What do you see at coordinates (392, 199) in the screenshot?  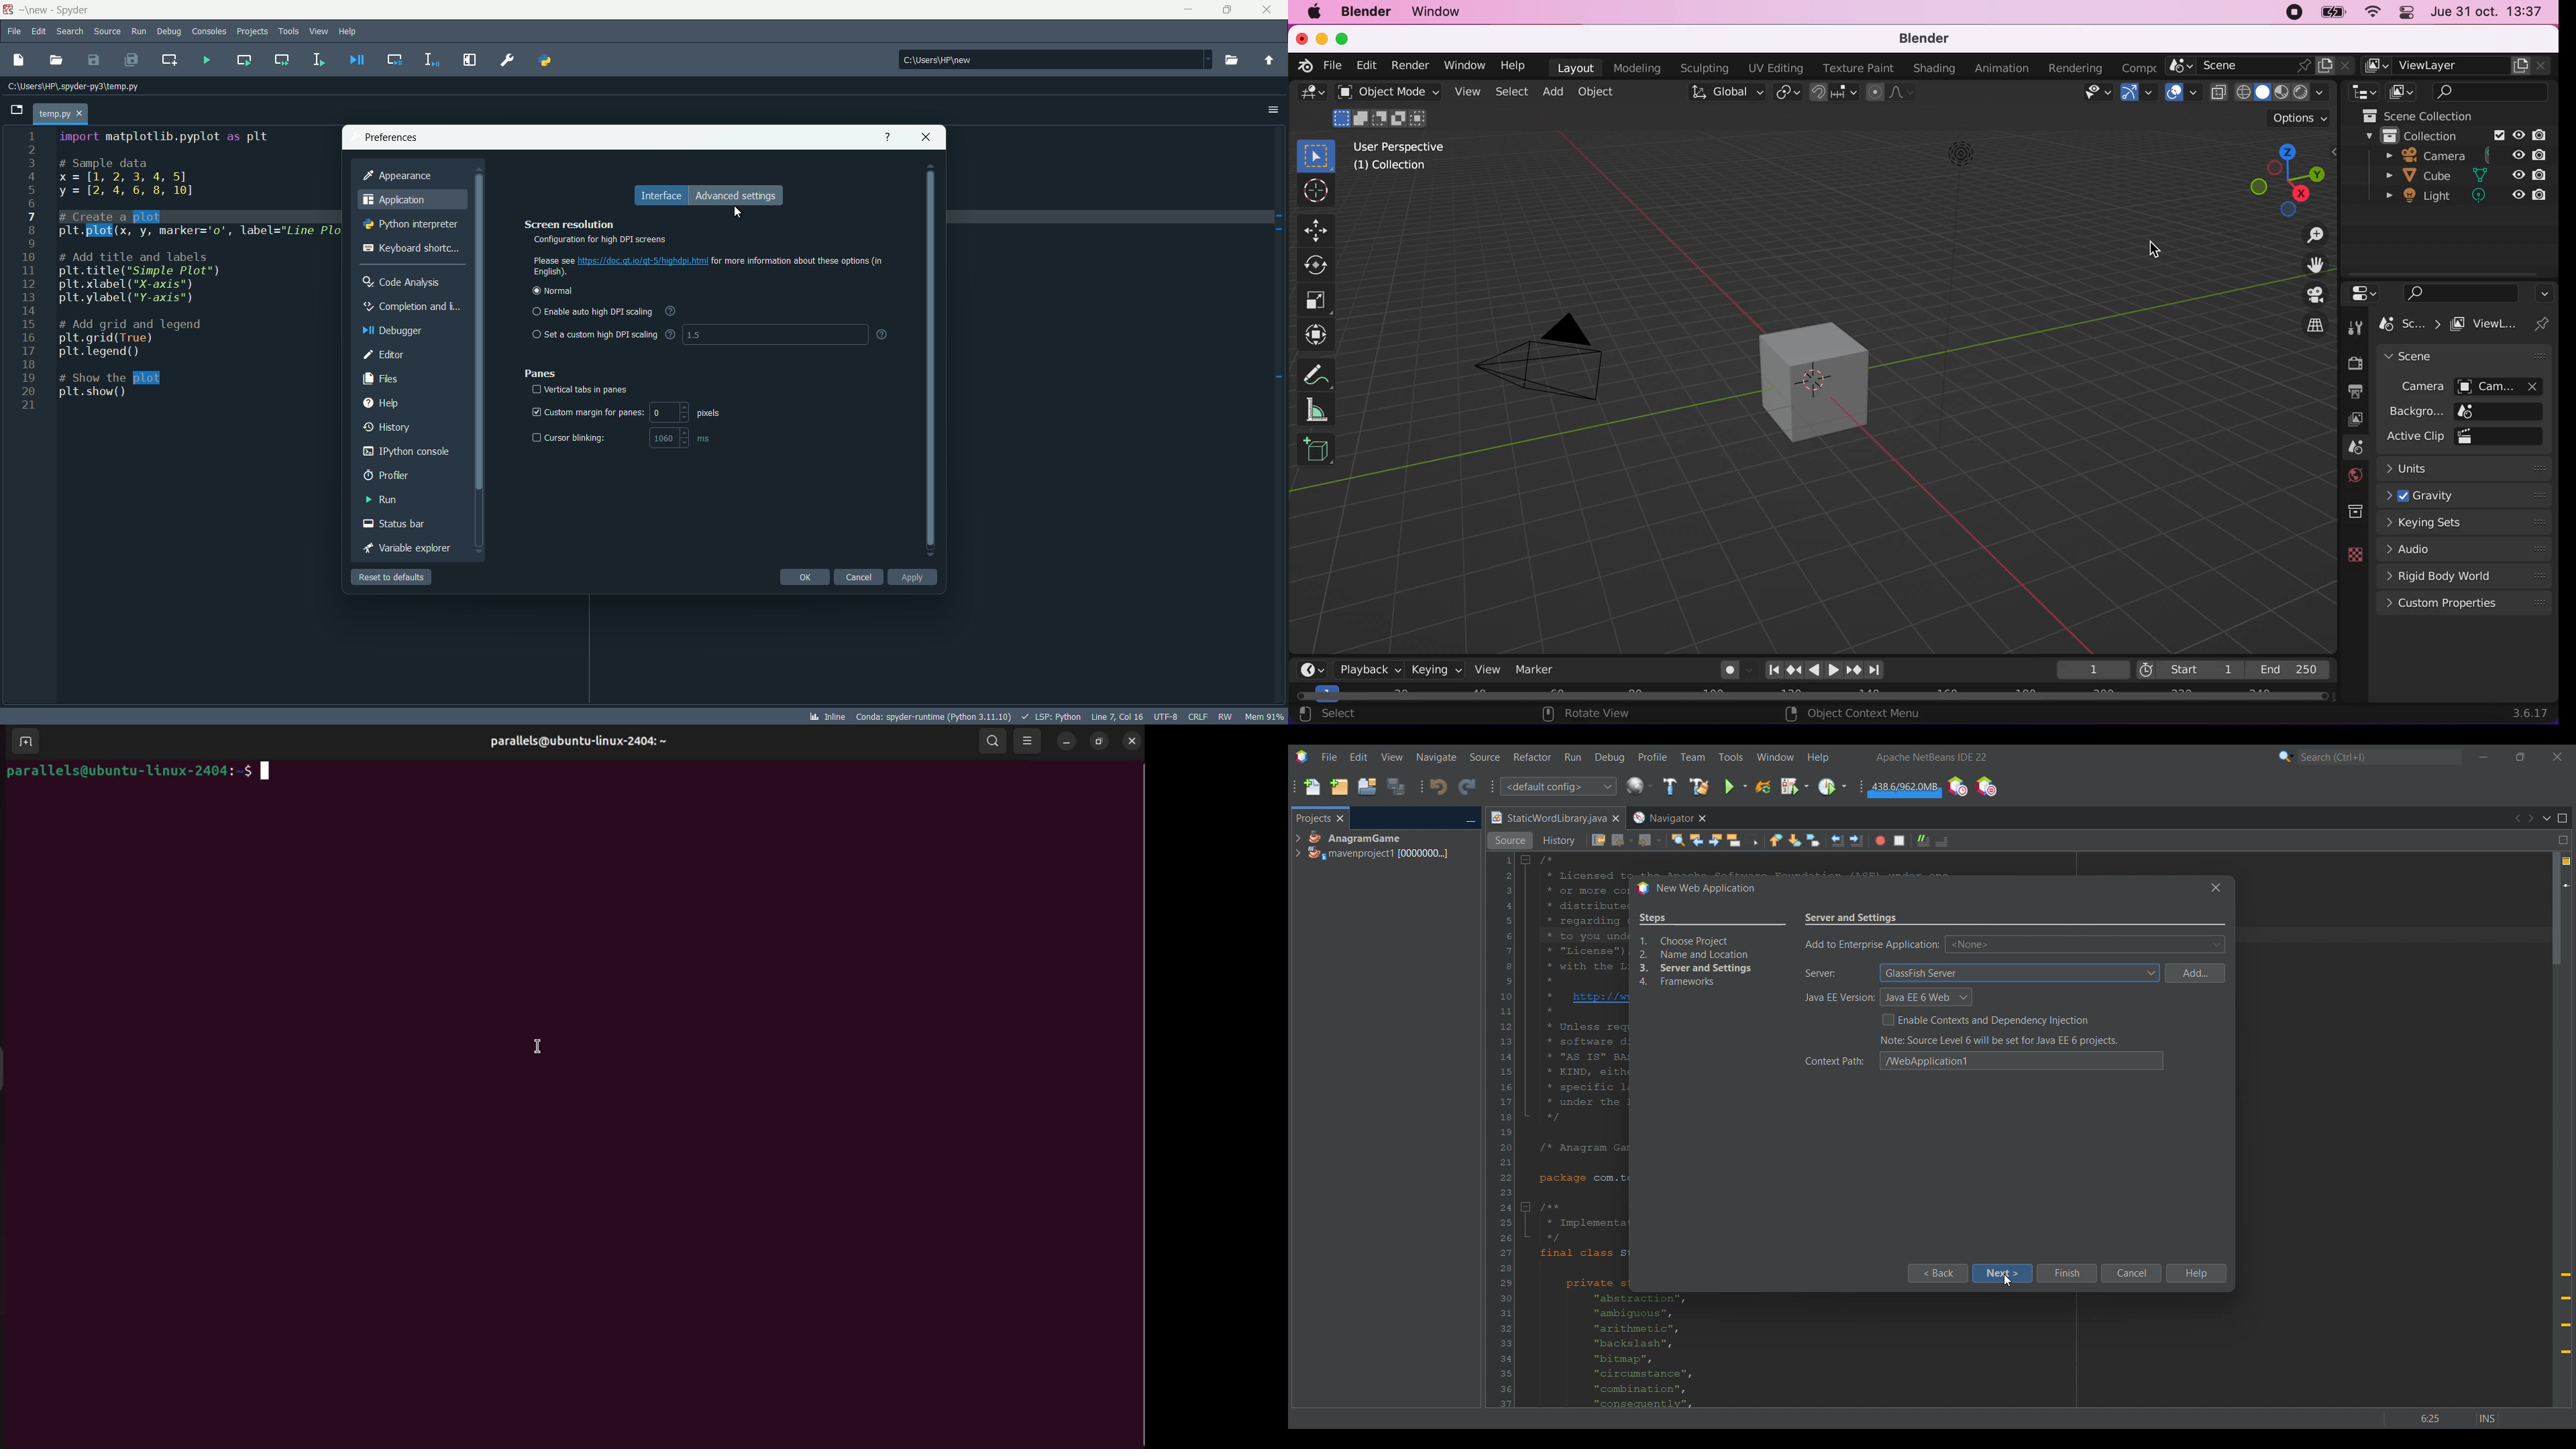 I see `application` at bounding box center [392, 199].